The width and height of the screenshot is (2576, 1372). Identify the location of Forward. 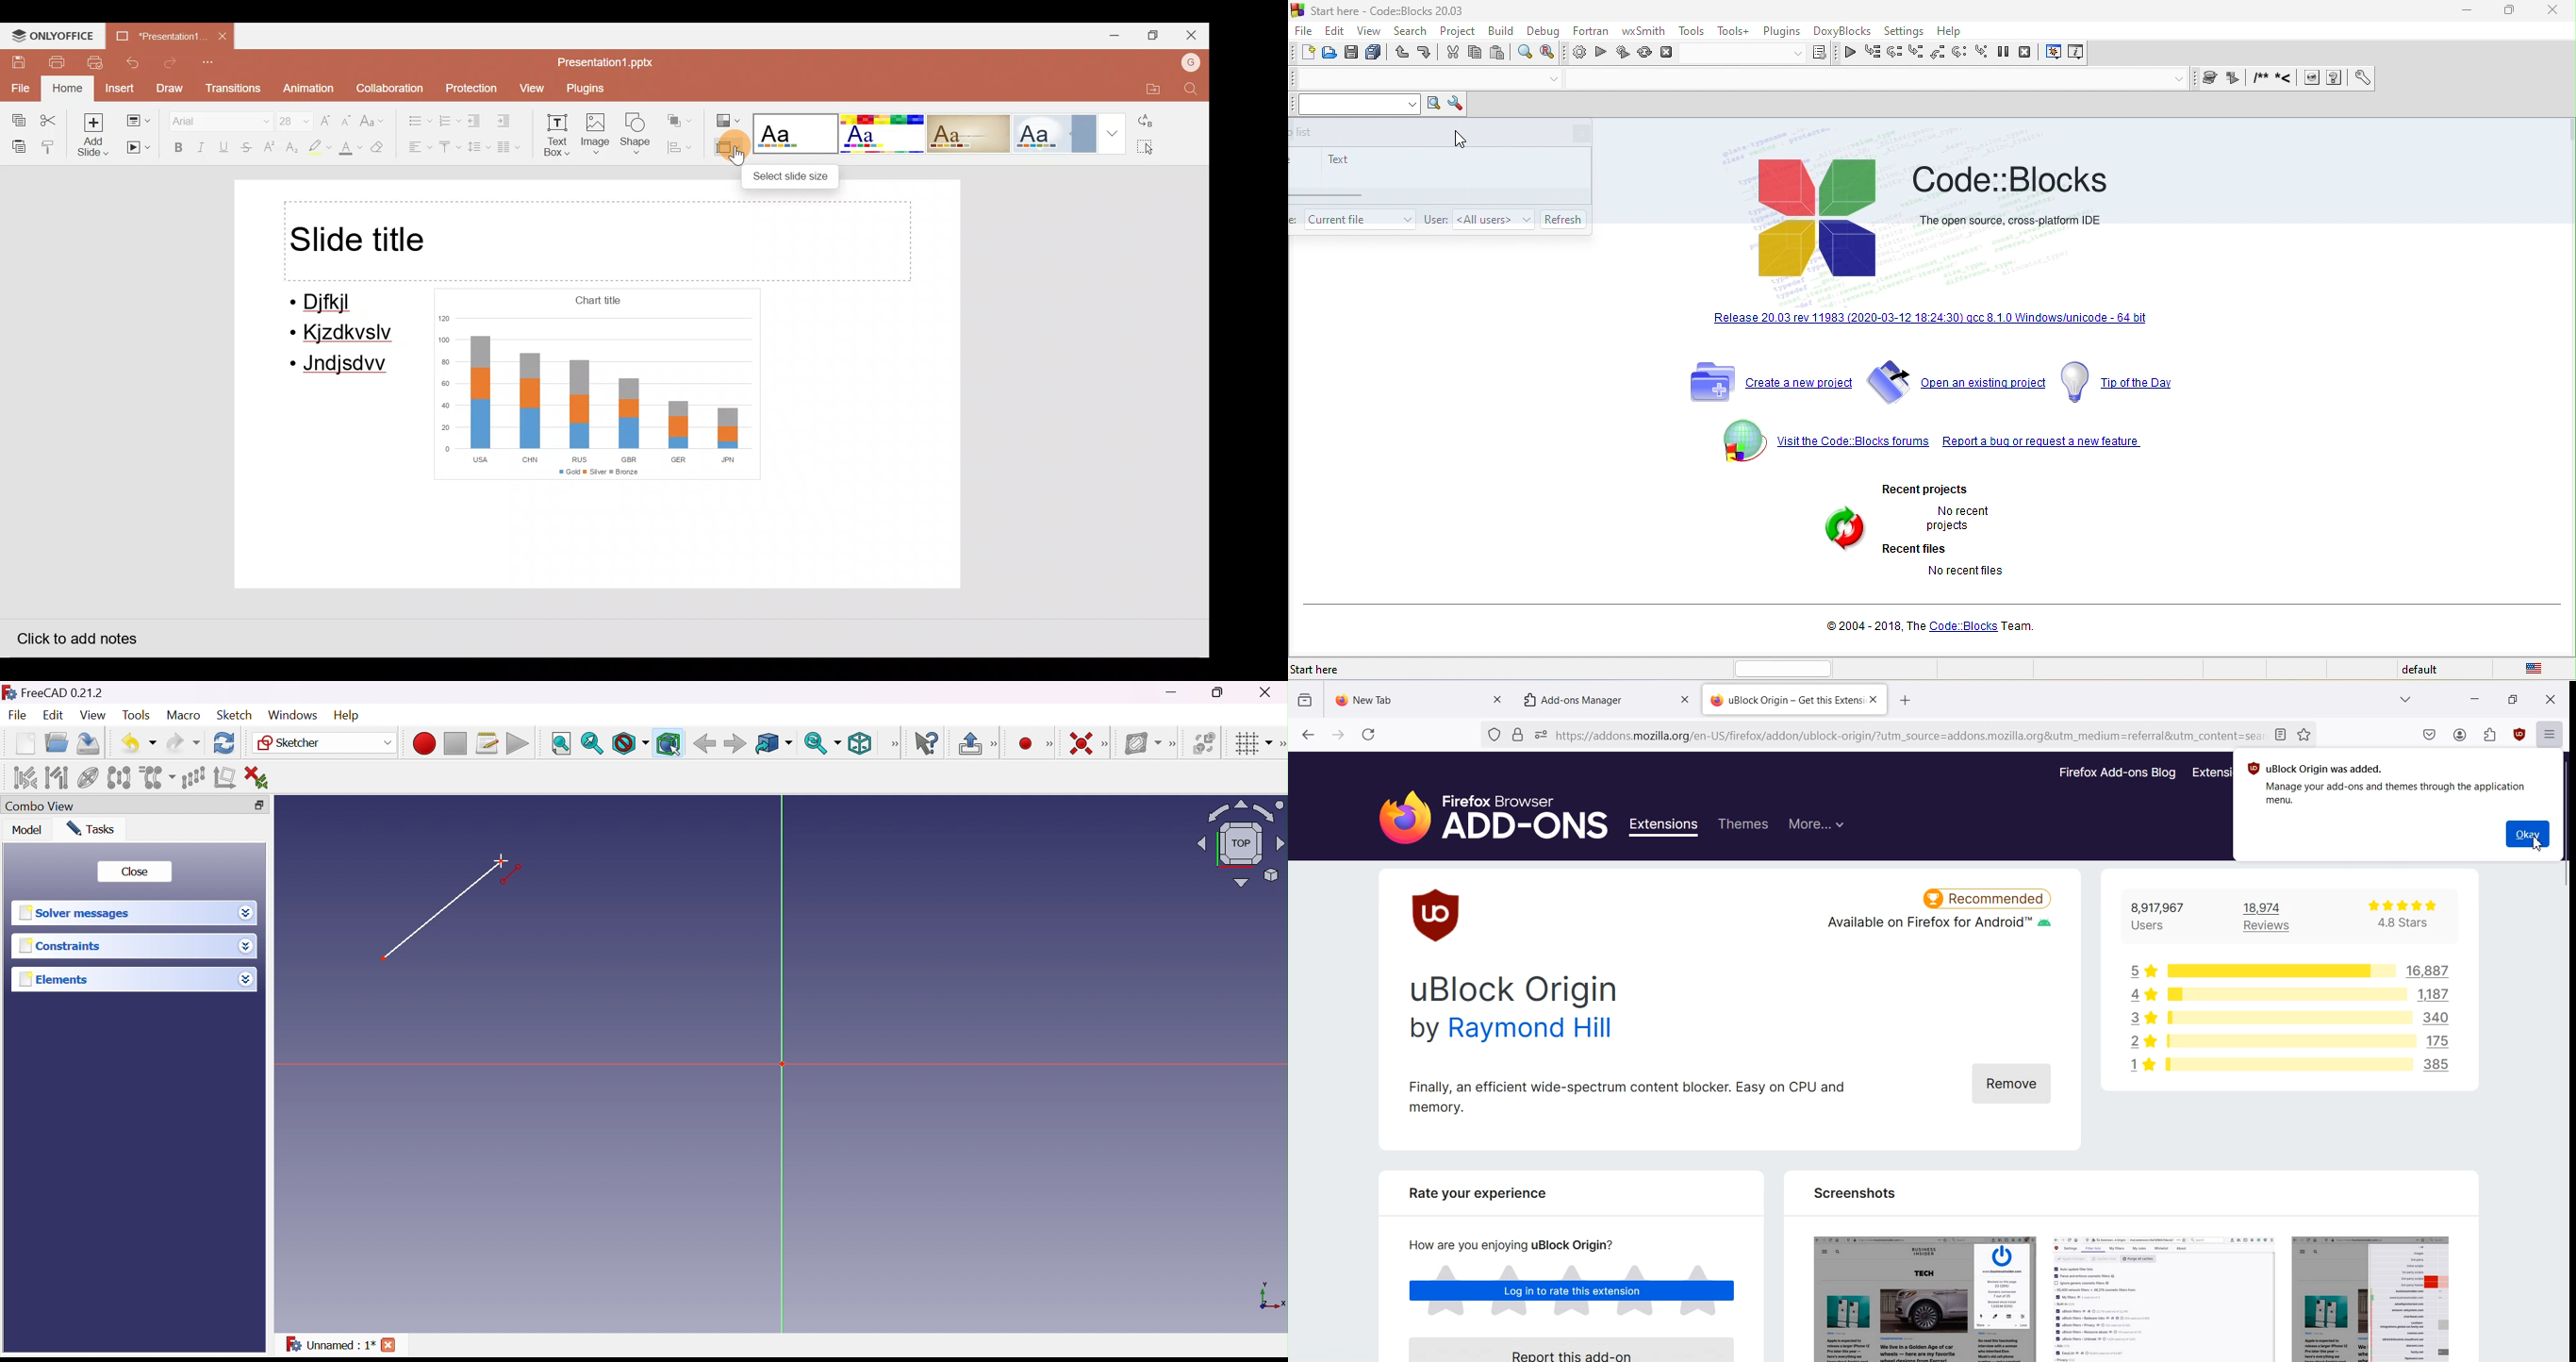
(735, 745).